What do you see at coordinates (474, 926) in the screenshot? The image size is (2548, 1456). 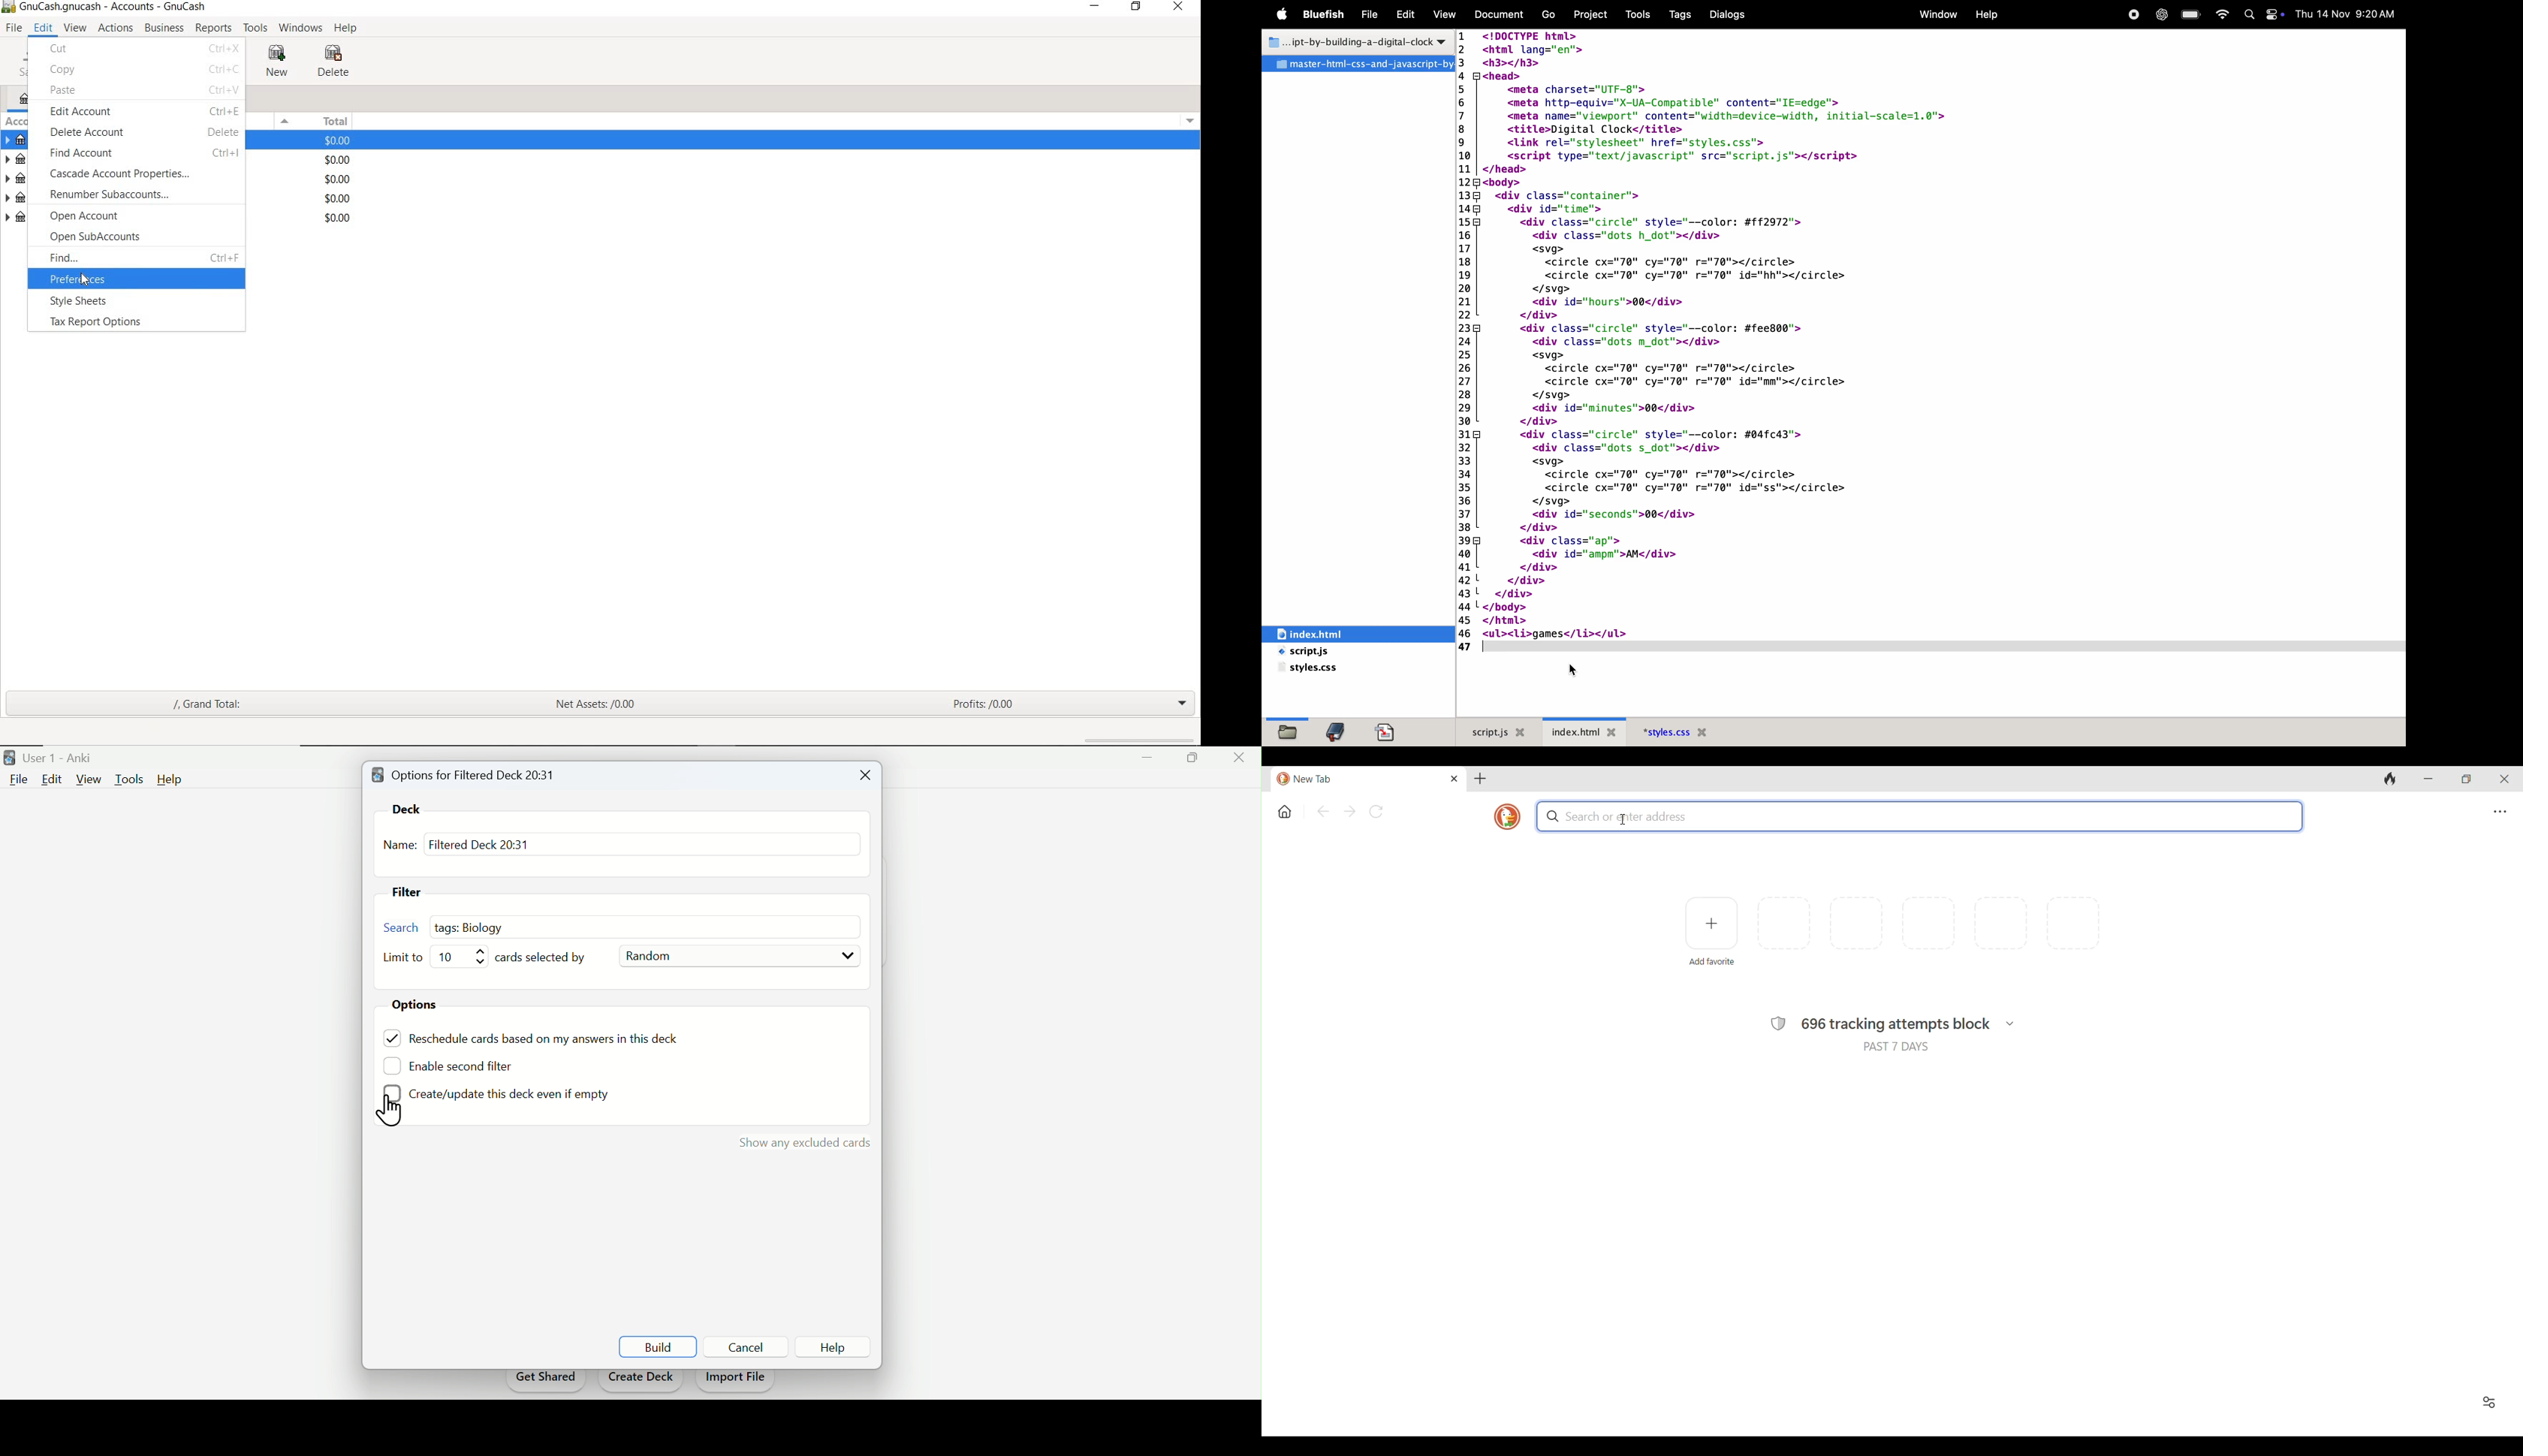 I see `tags: biology` at bounding box center [474, 926].